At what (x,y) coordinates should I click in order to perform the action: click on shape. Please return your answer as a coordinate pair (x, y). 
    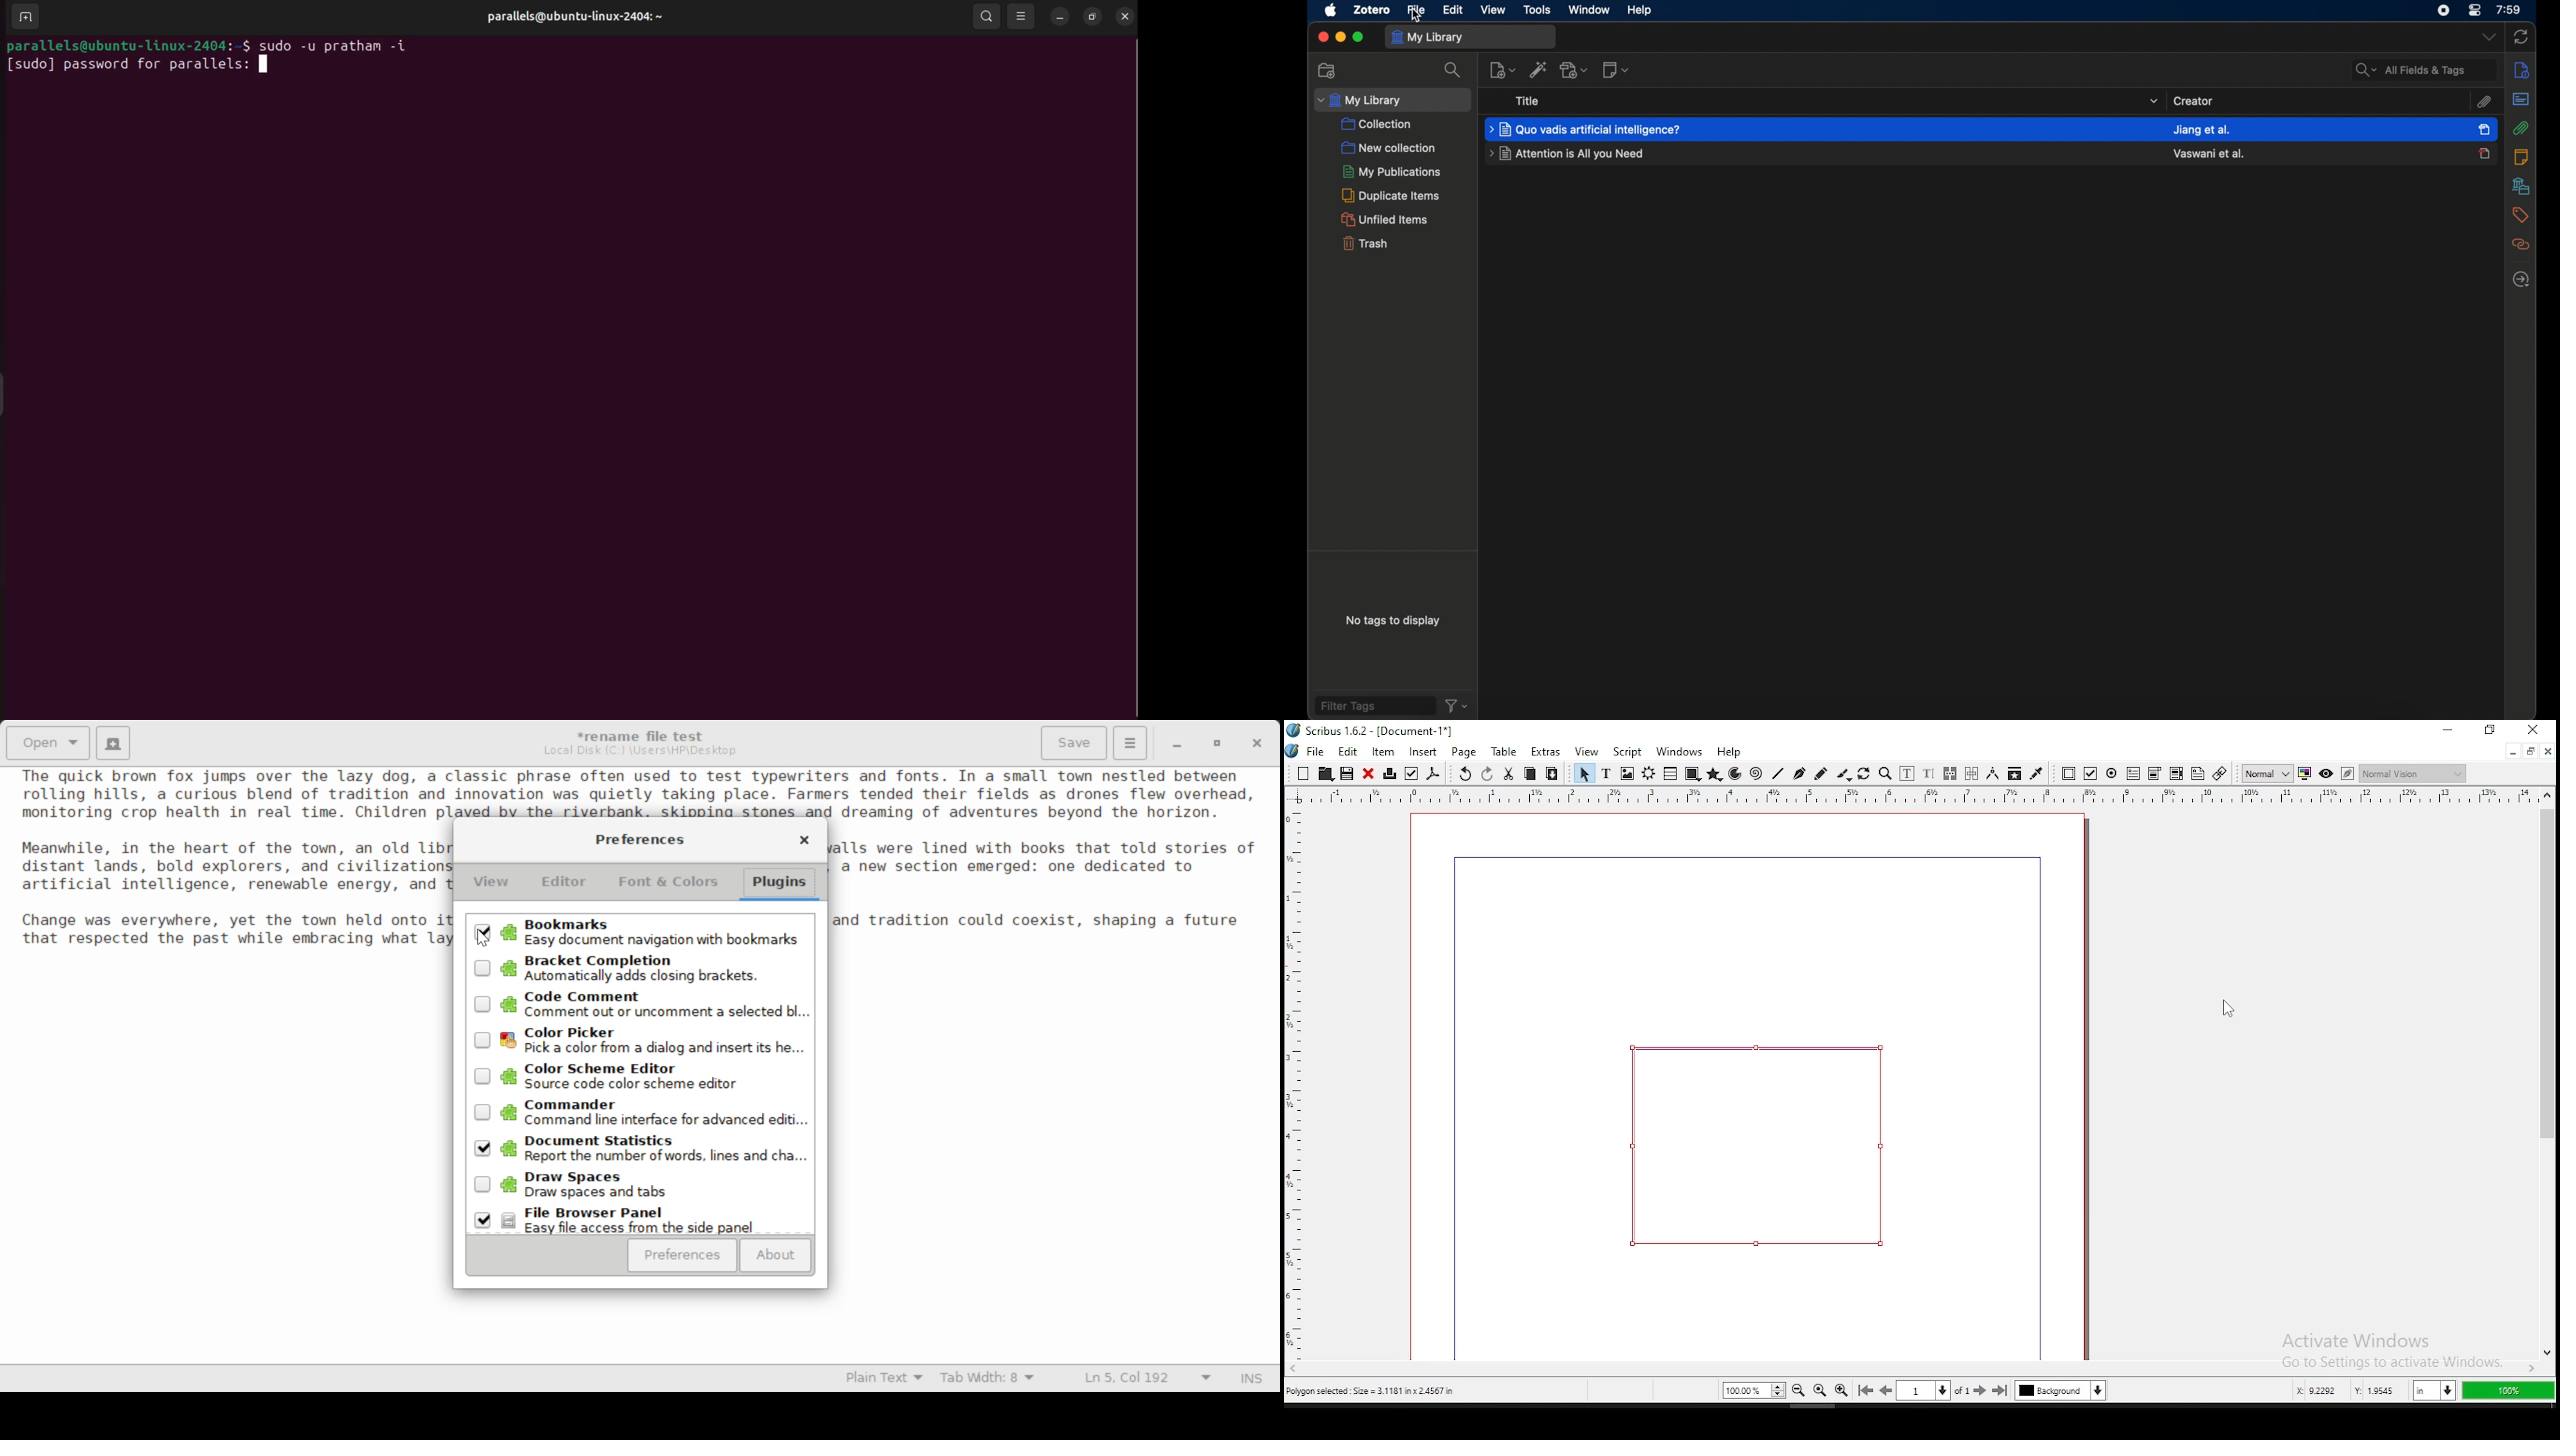
    Looking at the image, I should click on (1756, 1146).